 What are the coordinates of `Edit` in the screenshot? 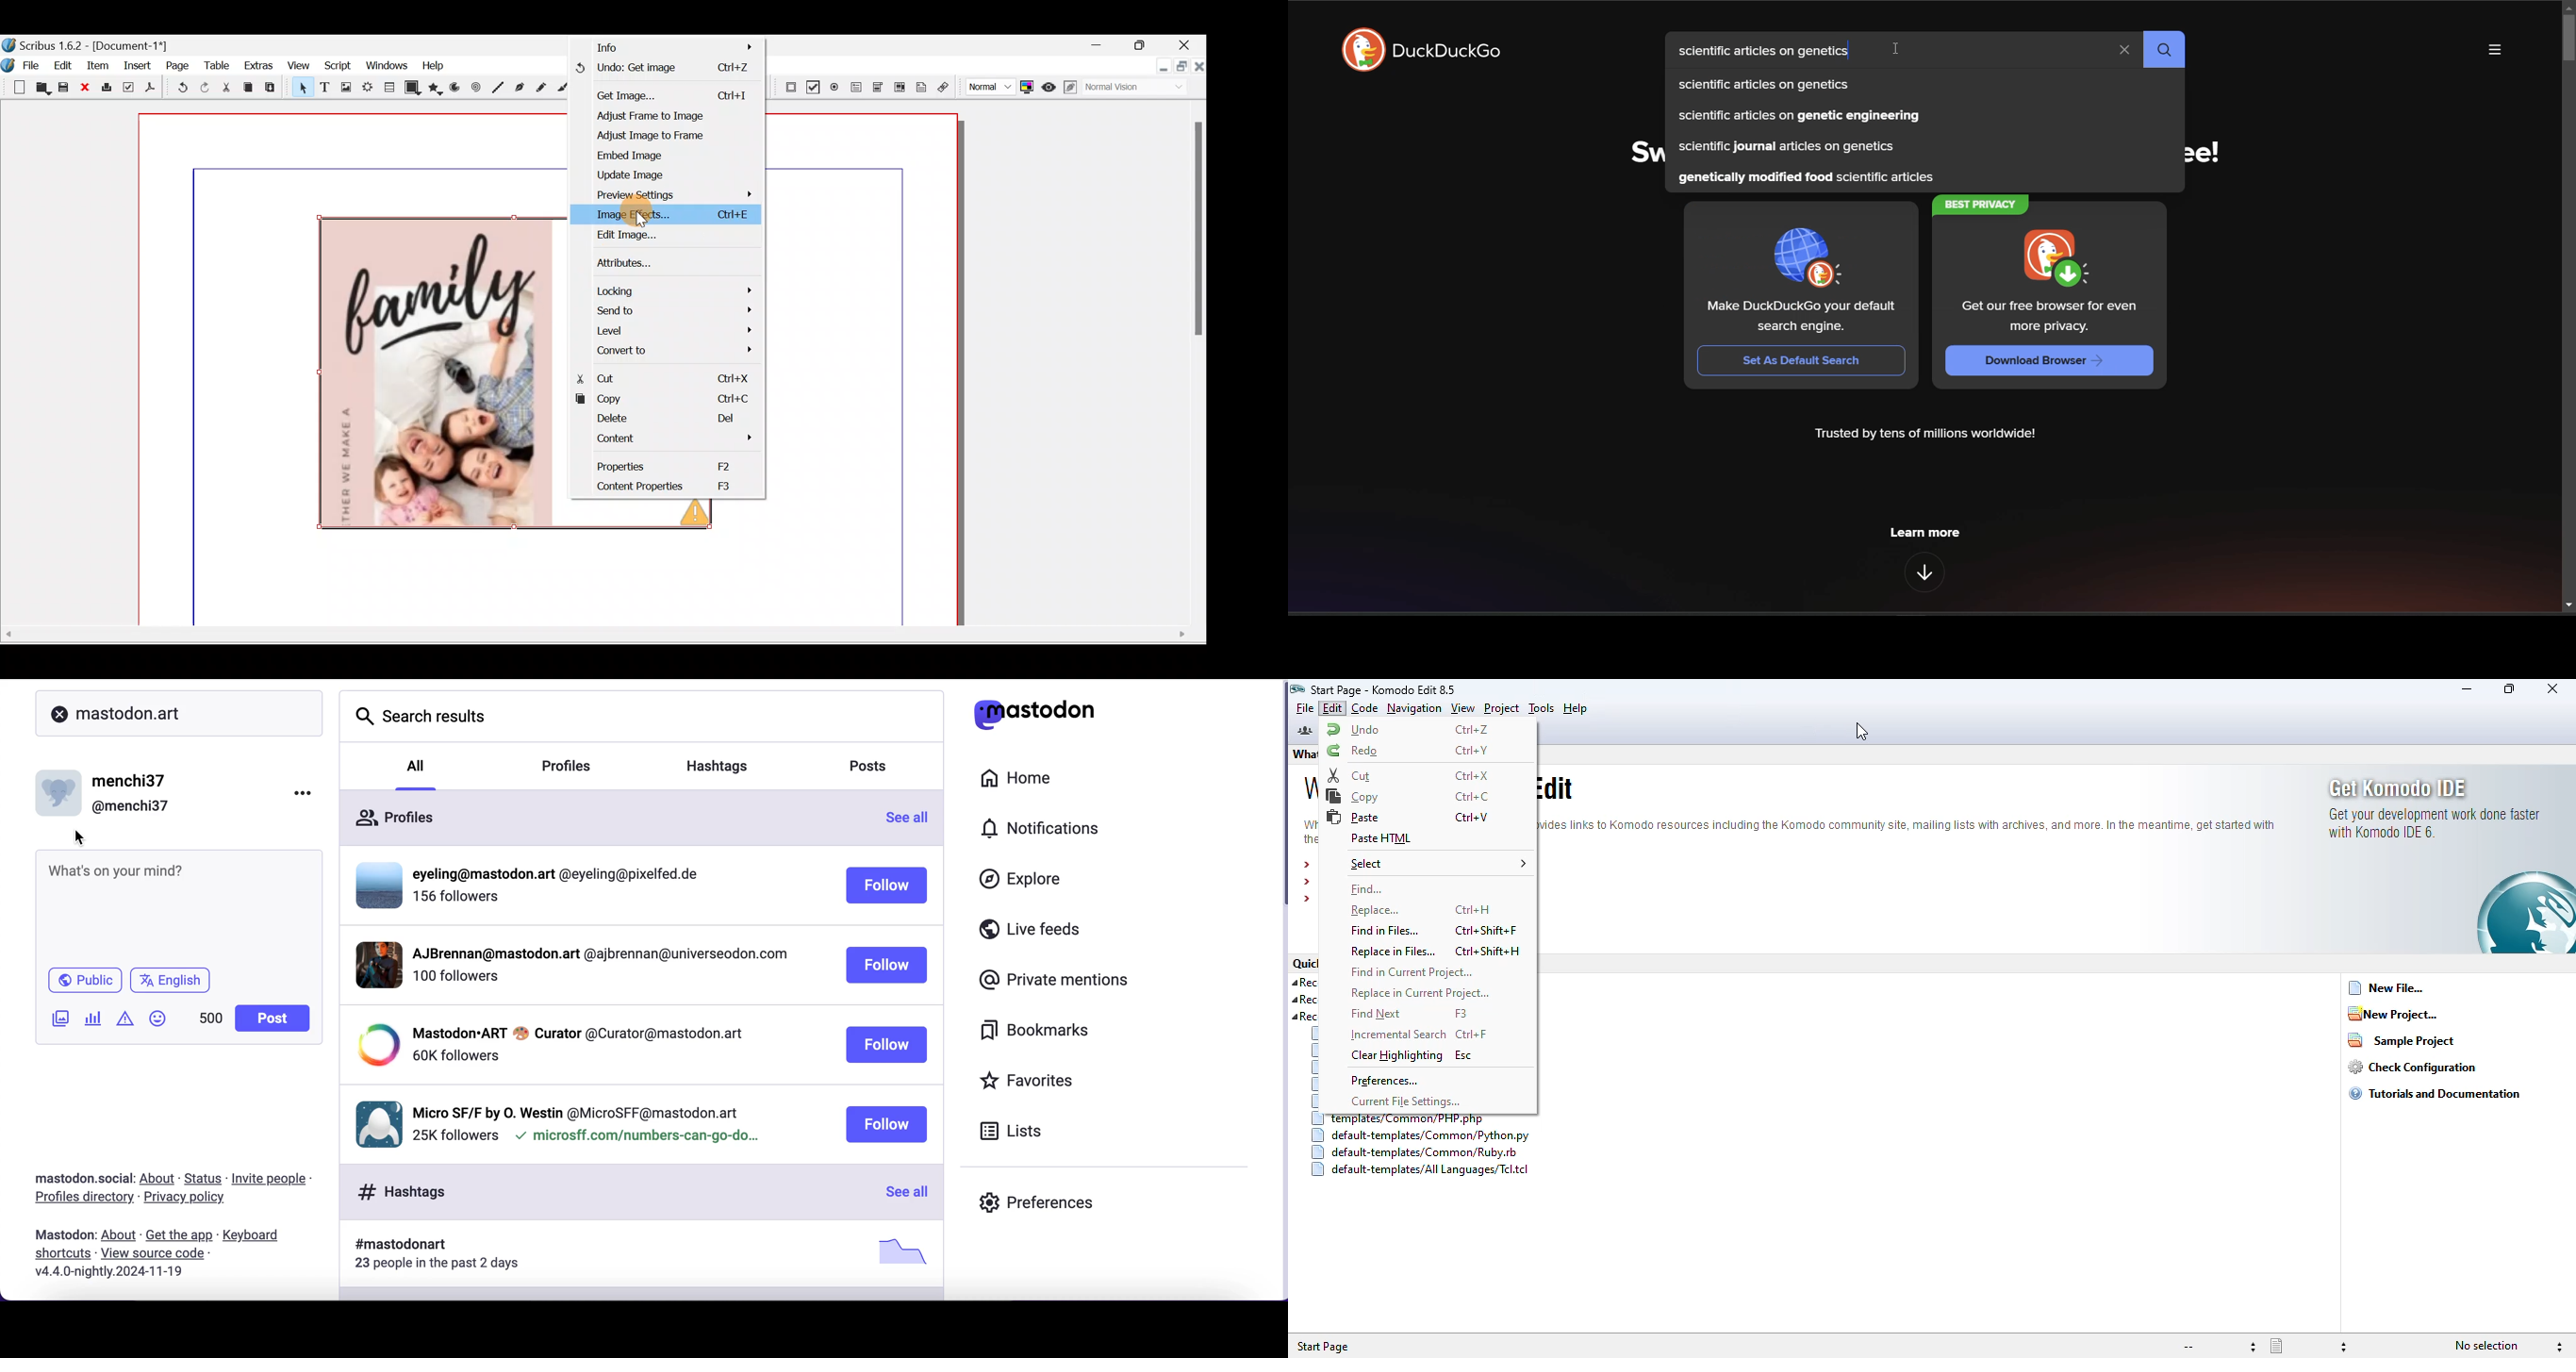 It's located at (65, 65).